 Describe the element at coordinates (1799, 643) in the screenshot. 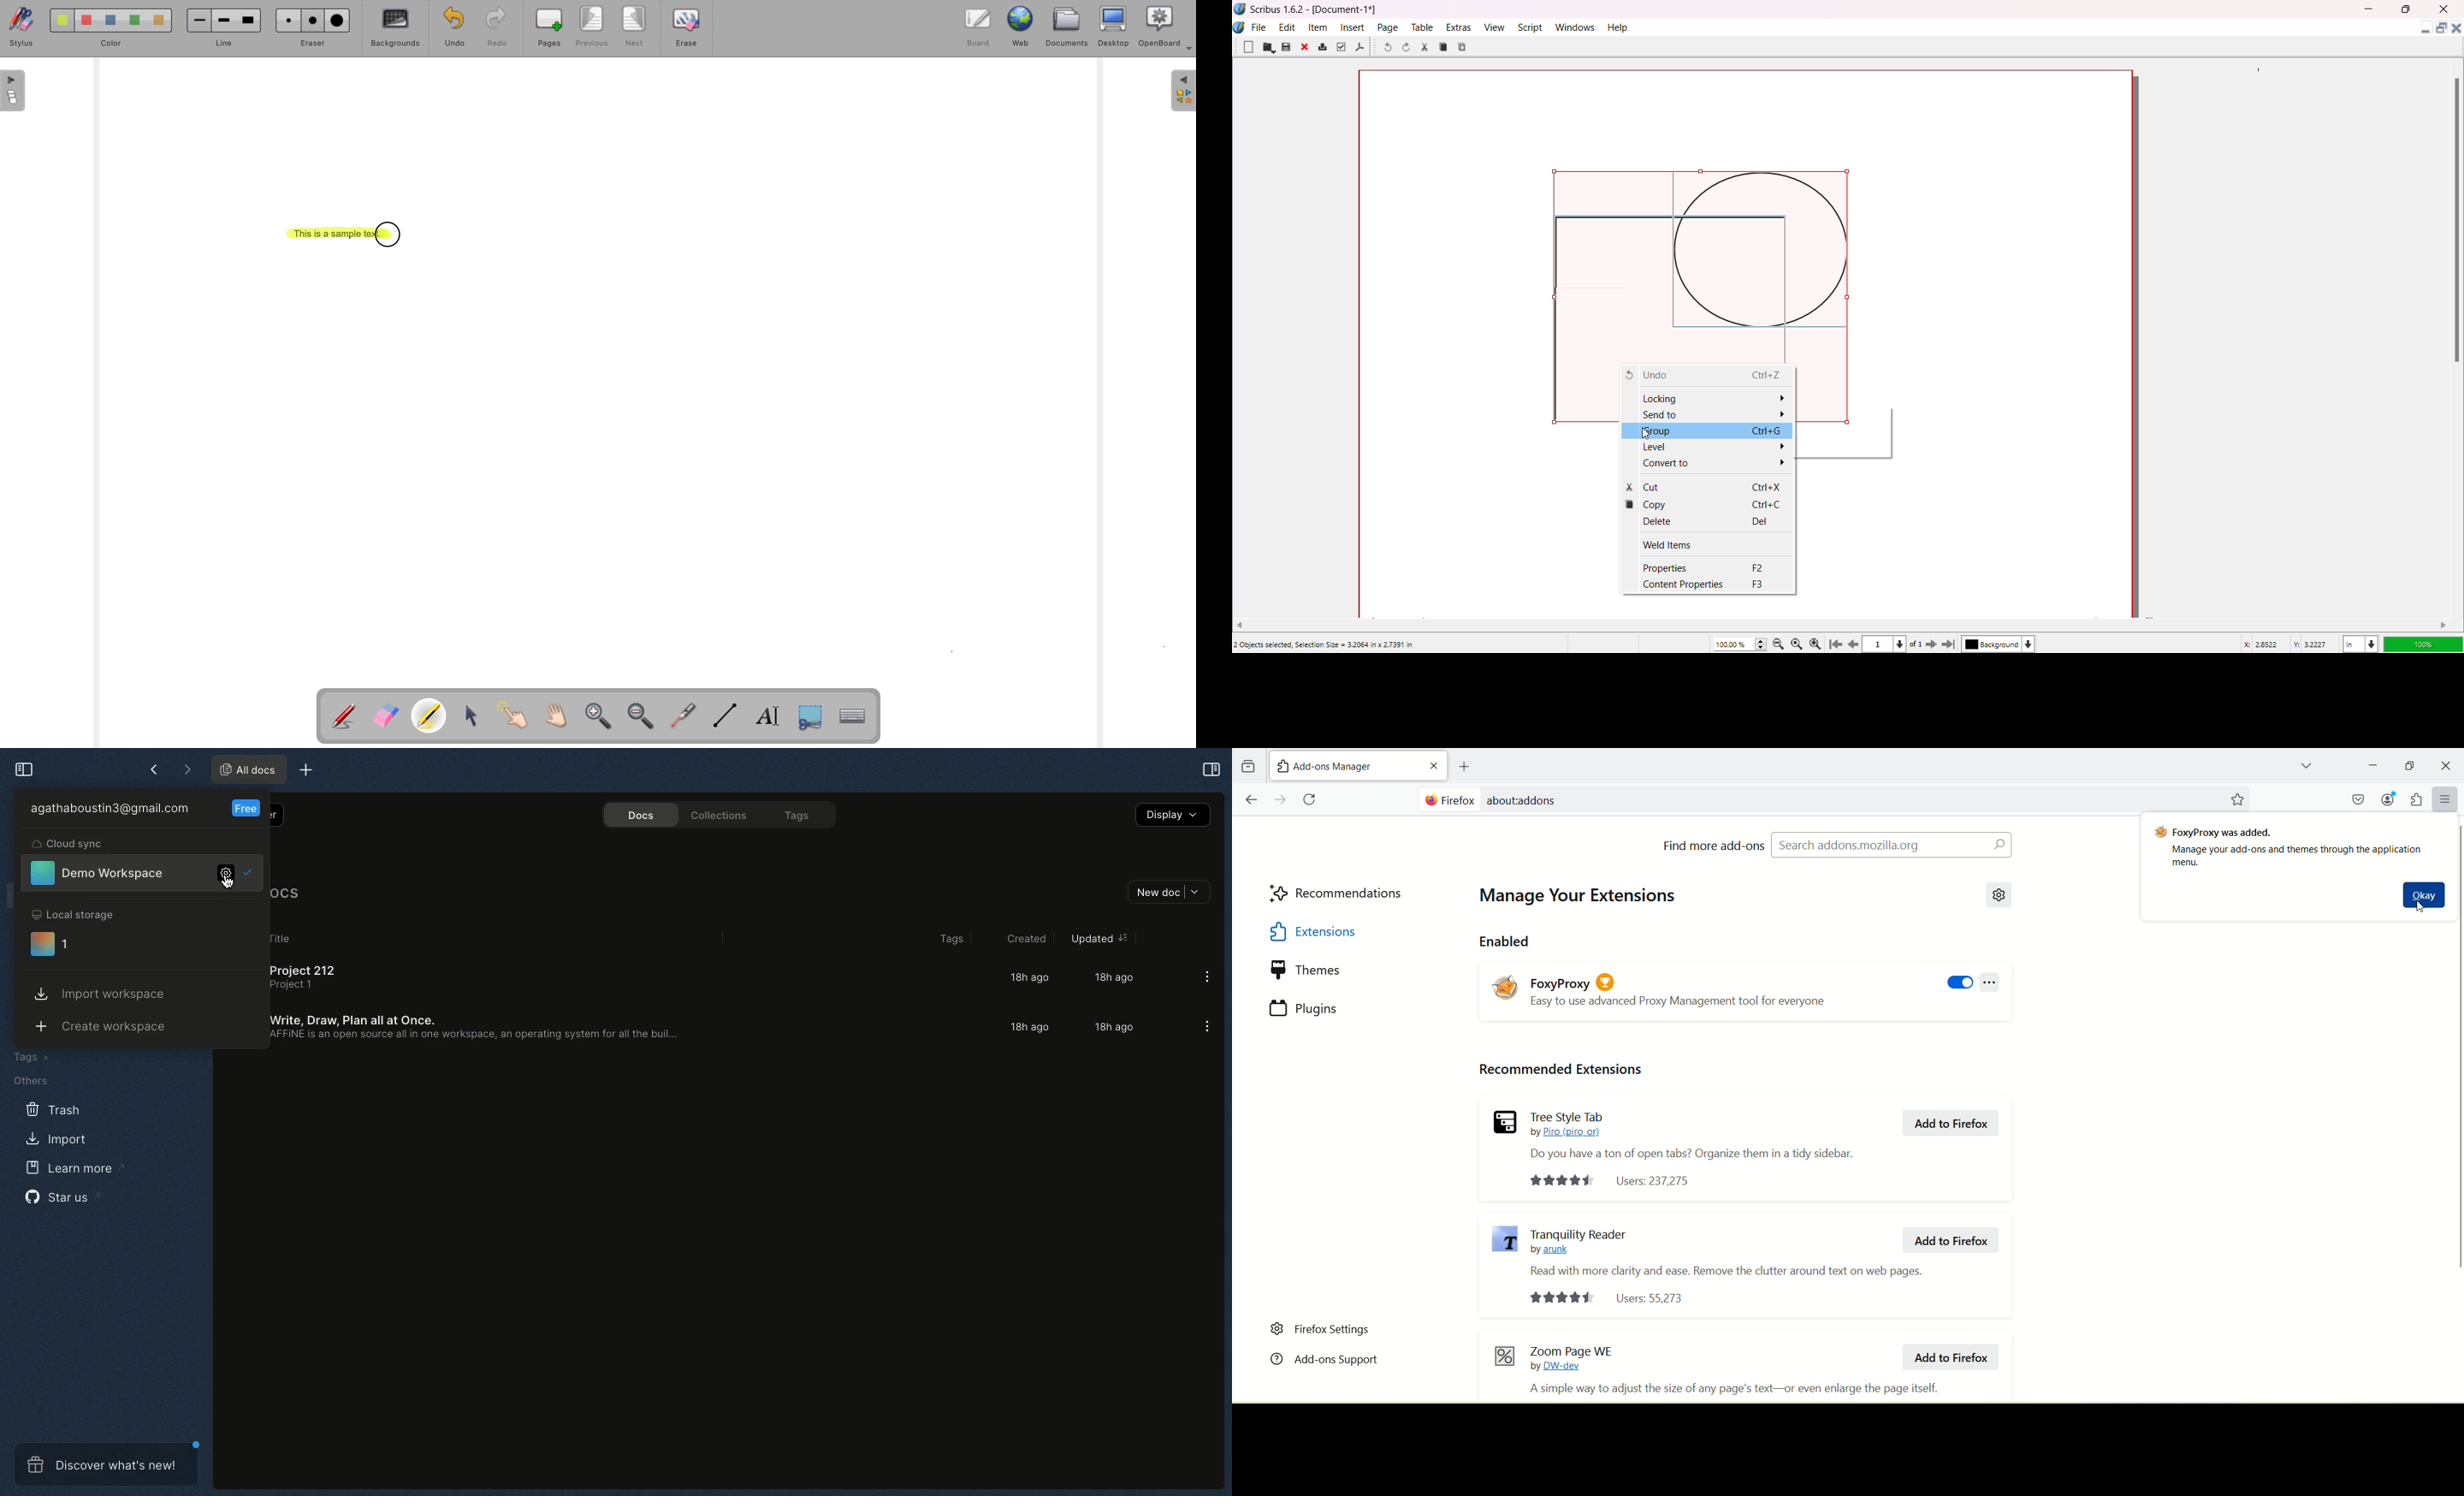

I see `Zoom to 100` at that location.